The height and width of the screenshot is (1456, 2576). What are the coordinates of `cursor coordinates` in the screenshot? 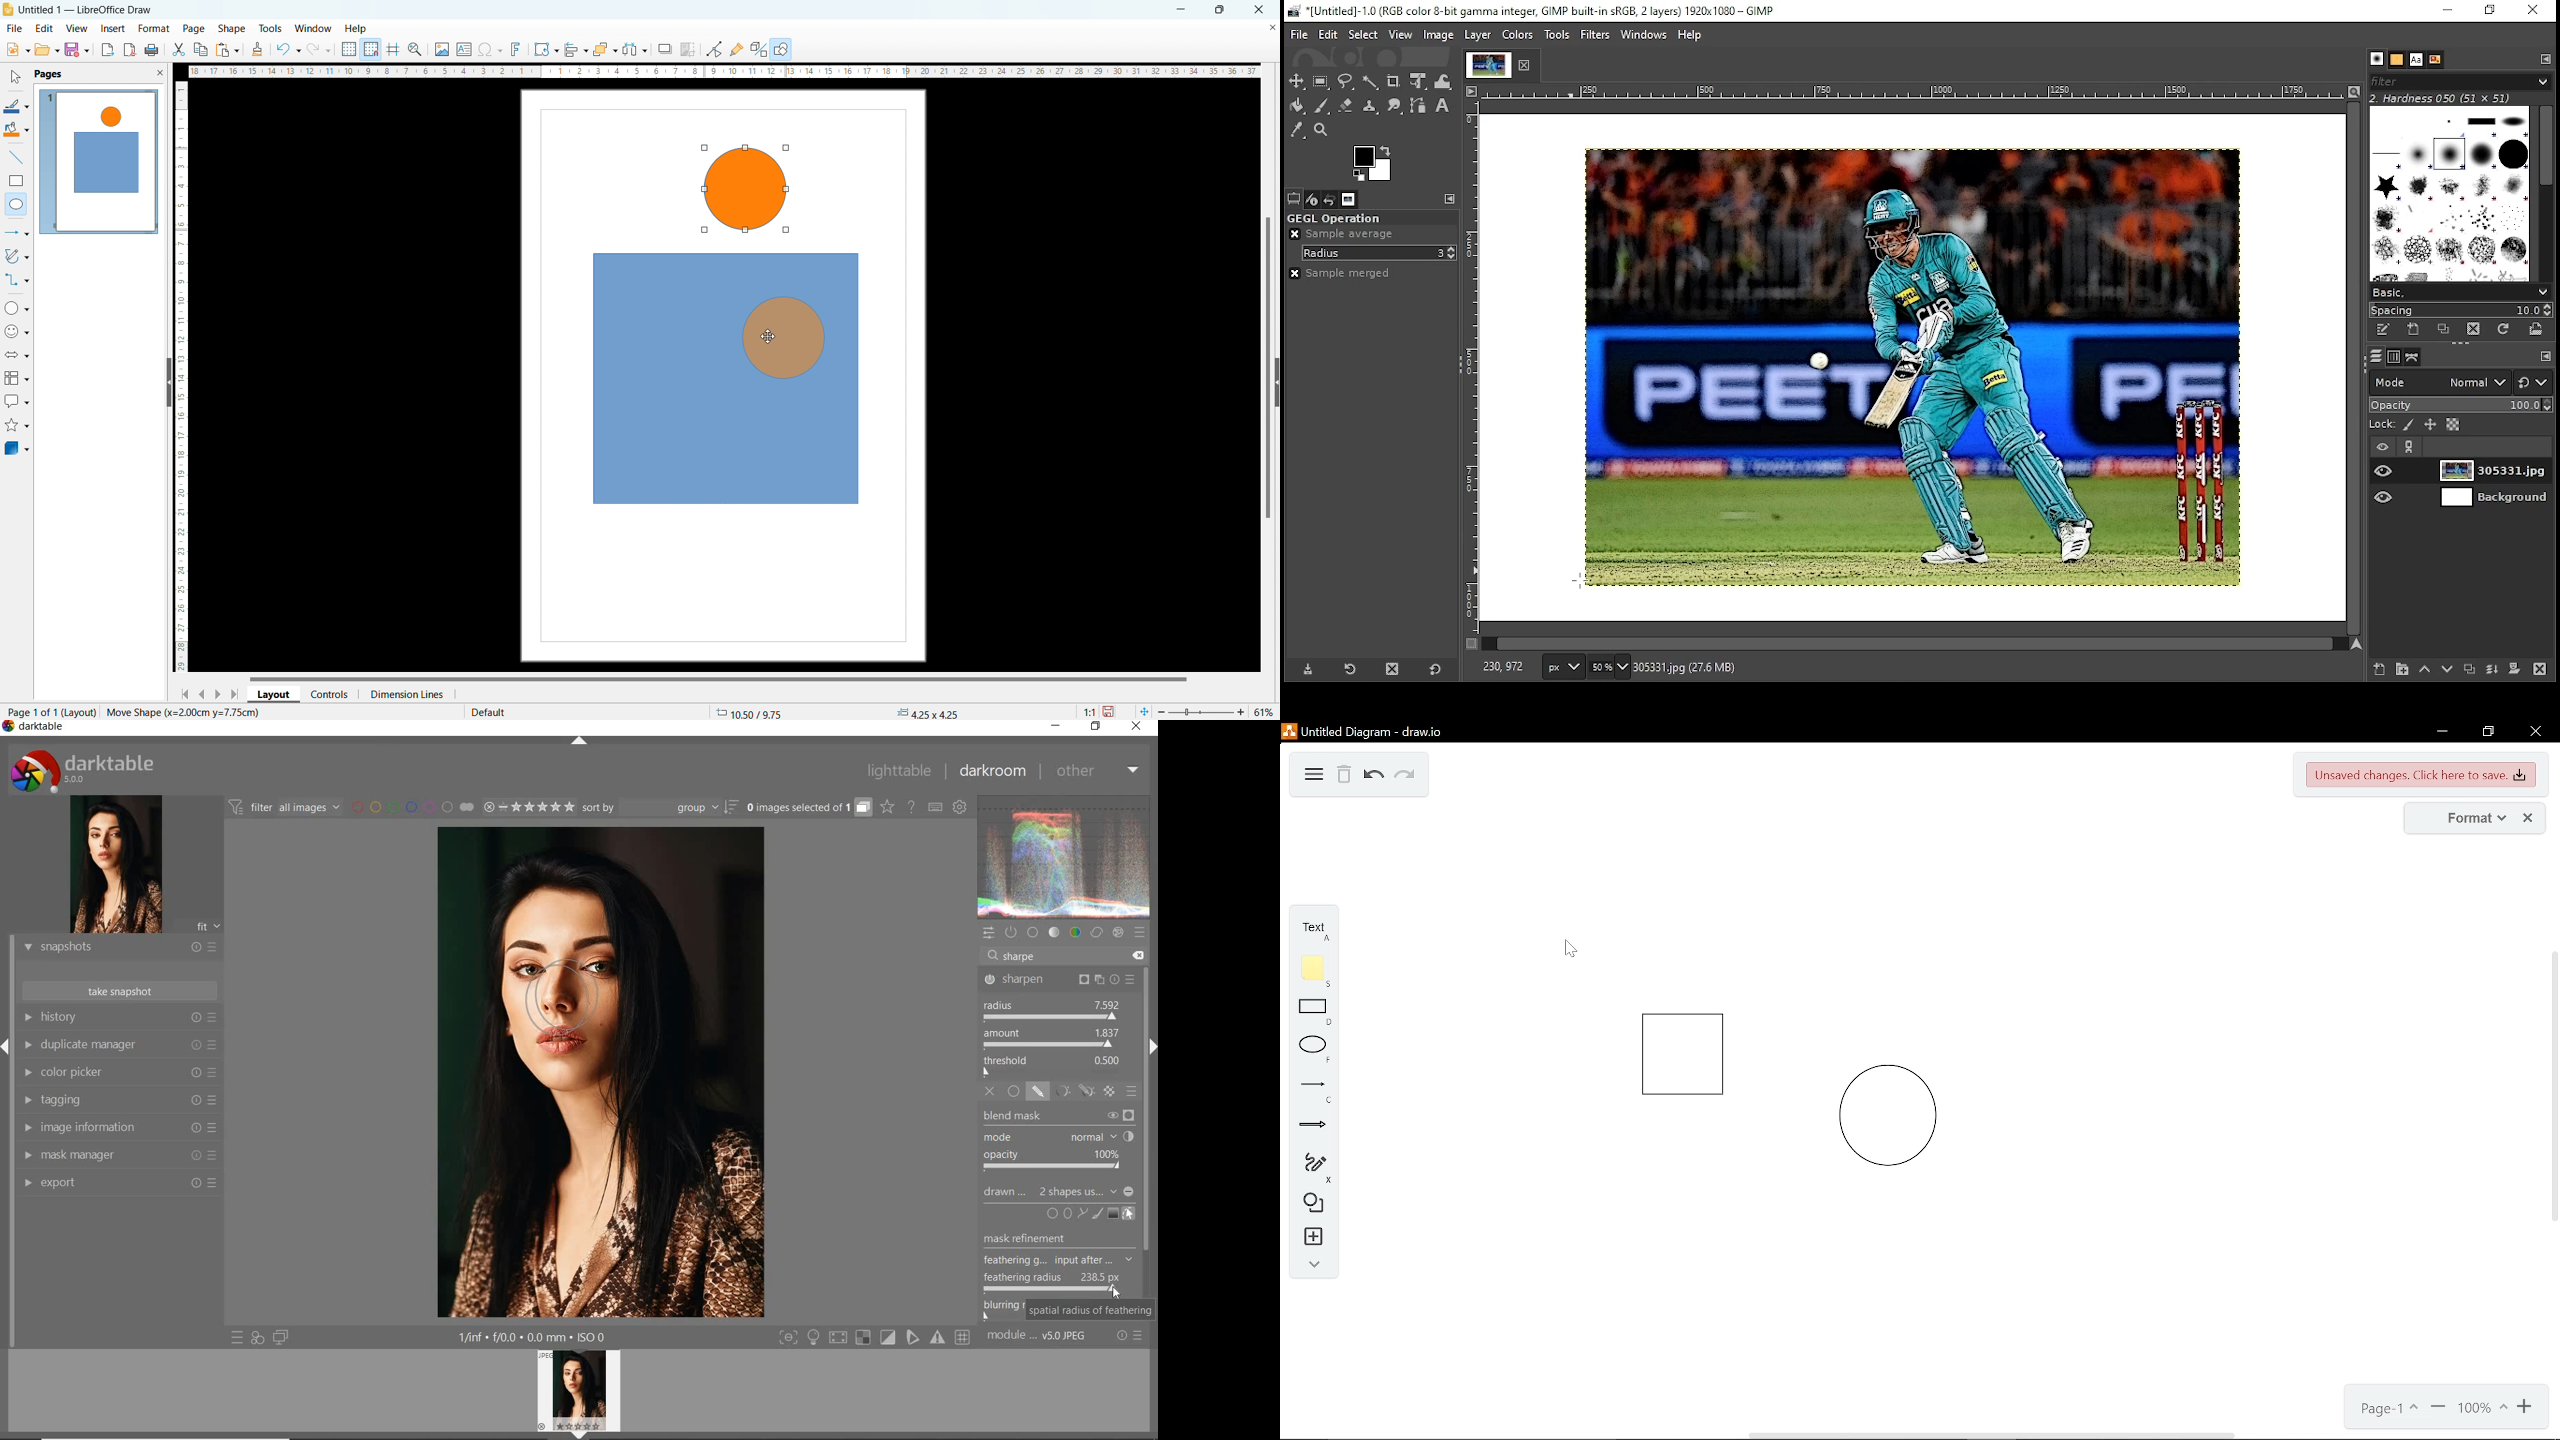 It's located at (750, 711).